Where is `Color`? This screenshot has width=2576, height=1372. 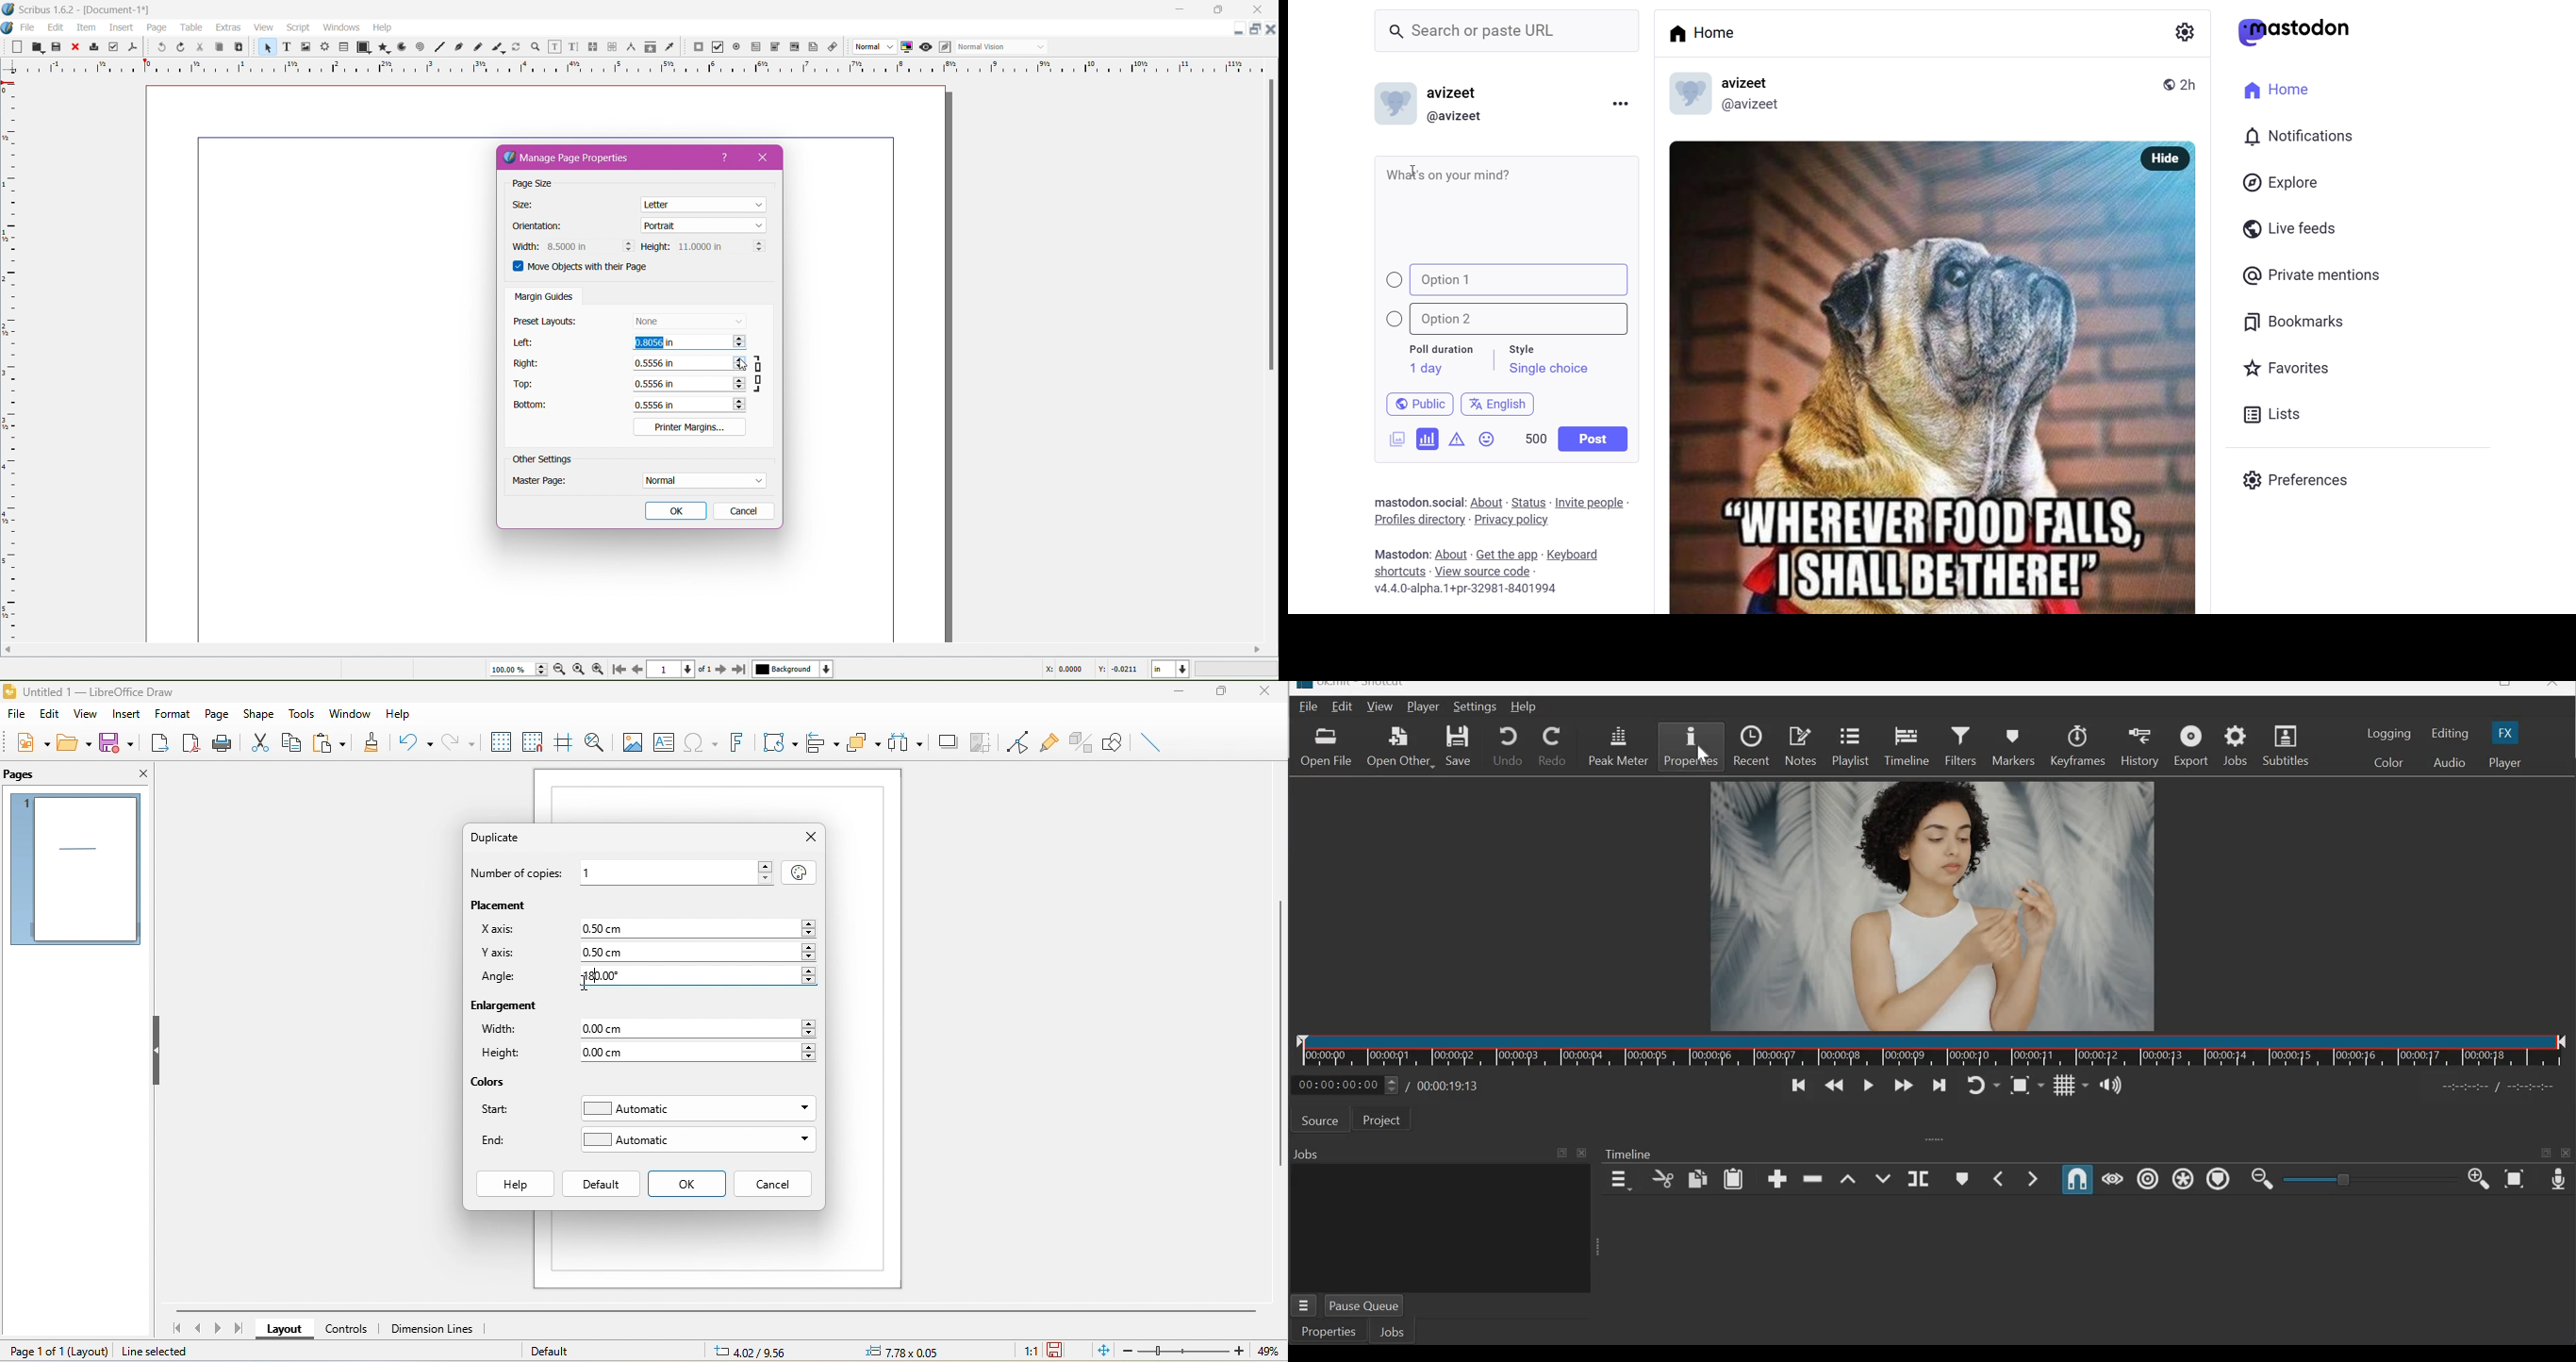
Color is located at coordinates (2387, 762).